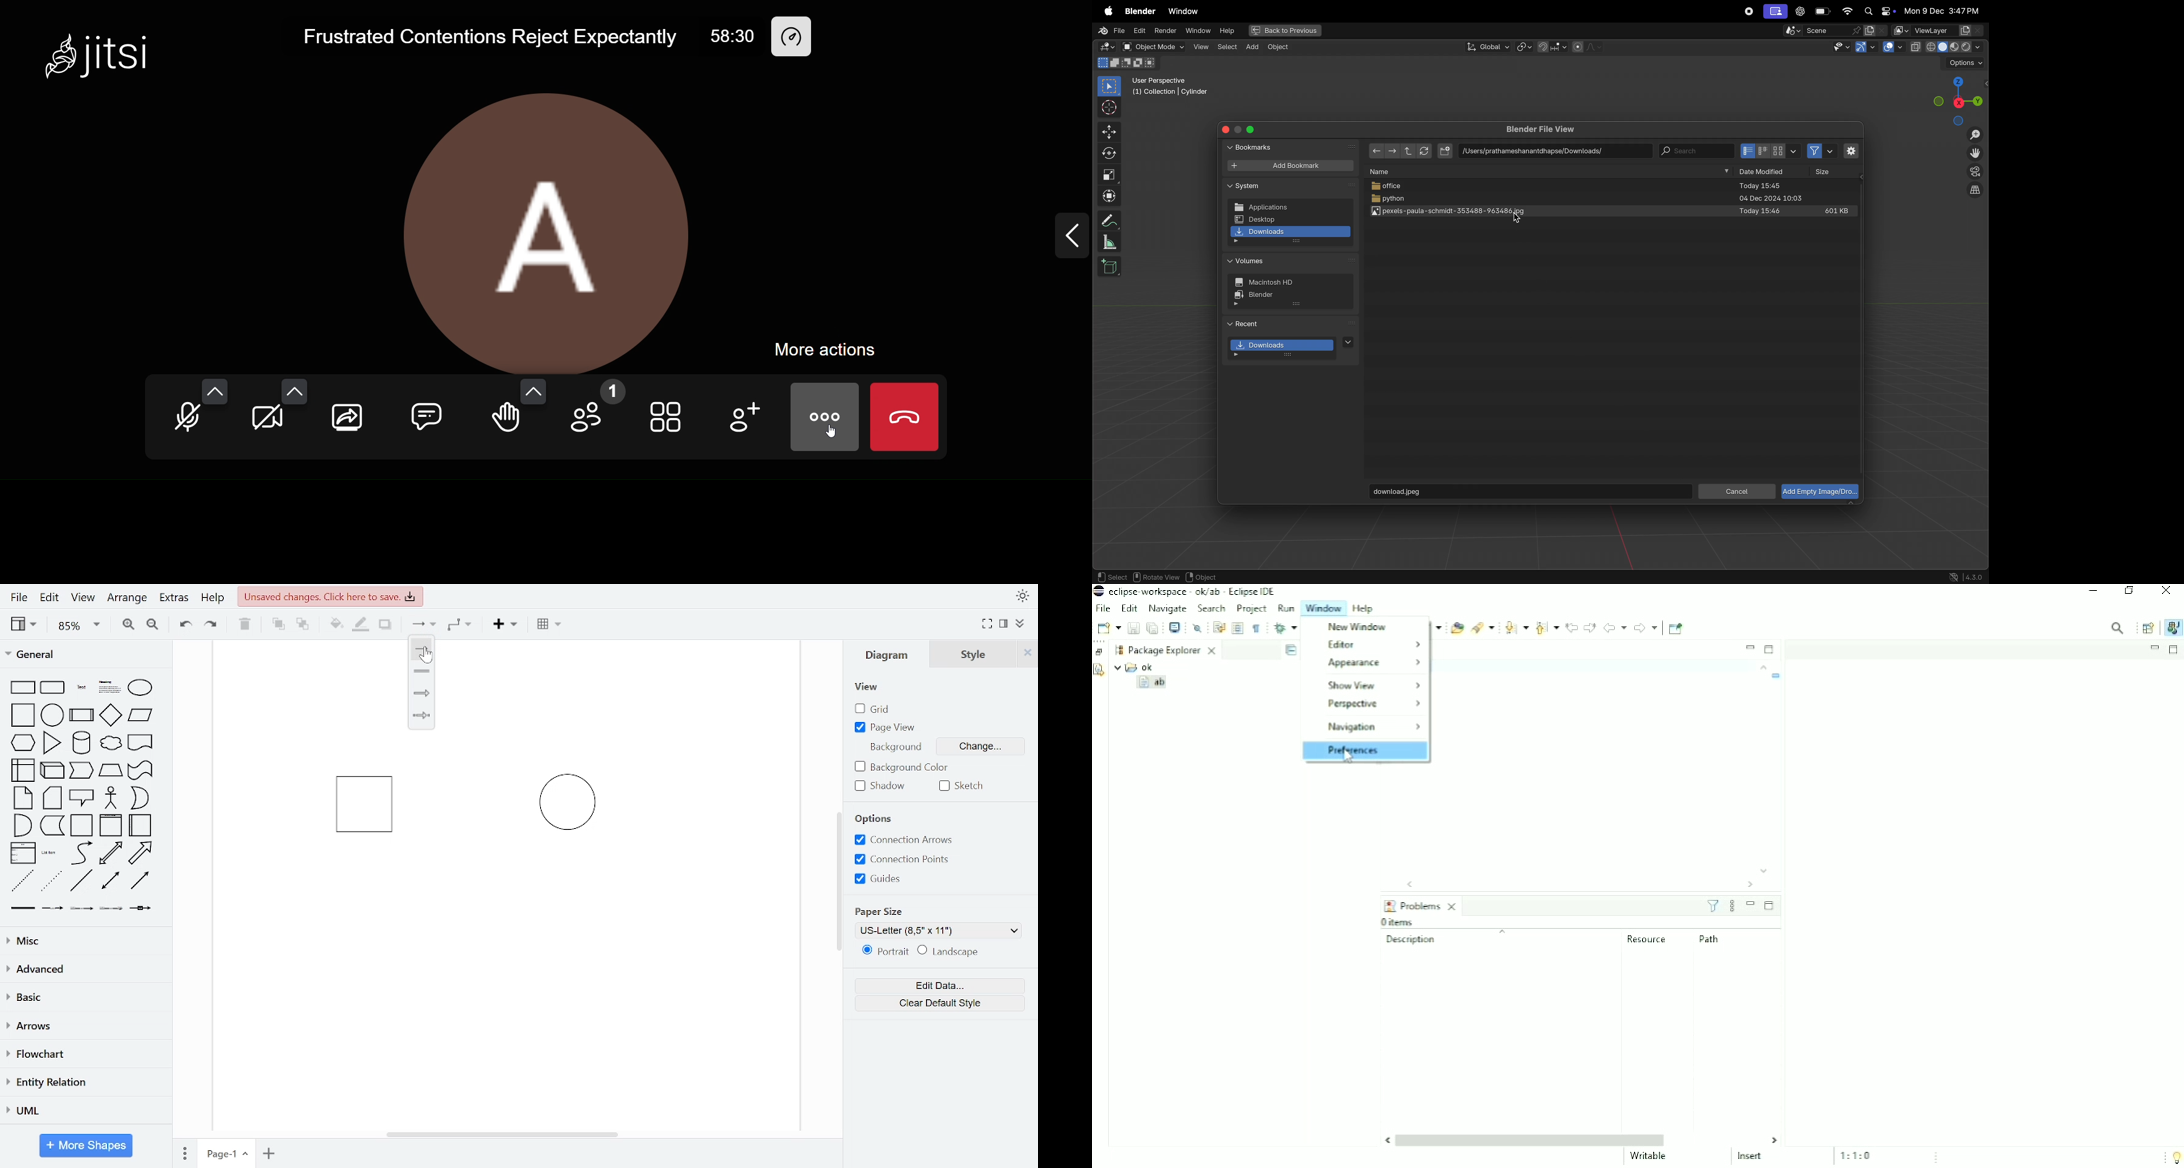  What do you see at coordinates (22, 908) in the screenshot?
I see `link` at bounding box center [22, 908].